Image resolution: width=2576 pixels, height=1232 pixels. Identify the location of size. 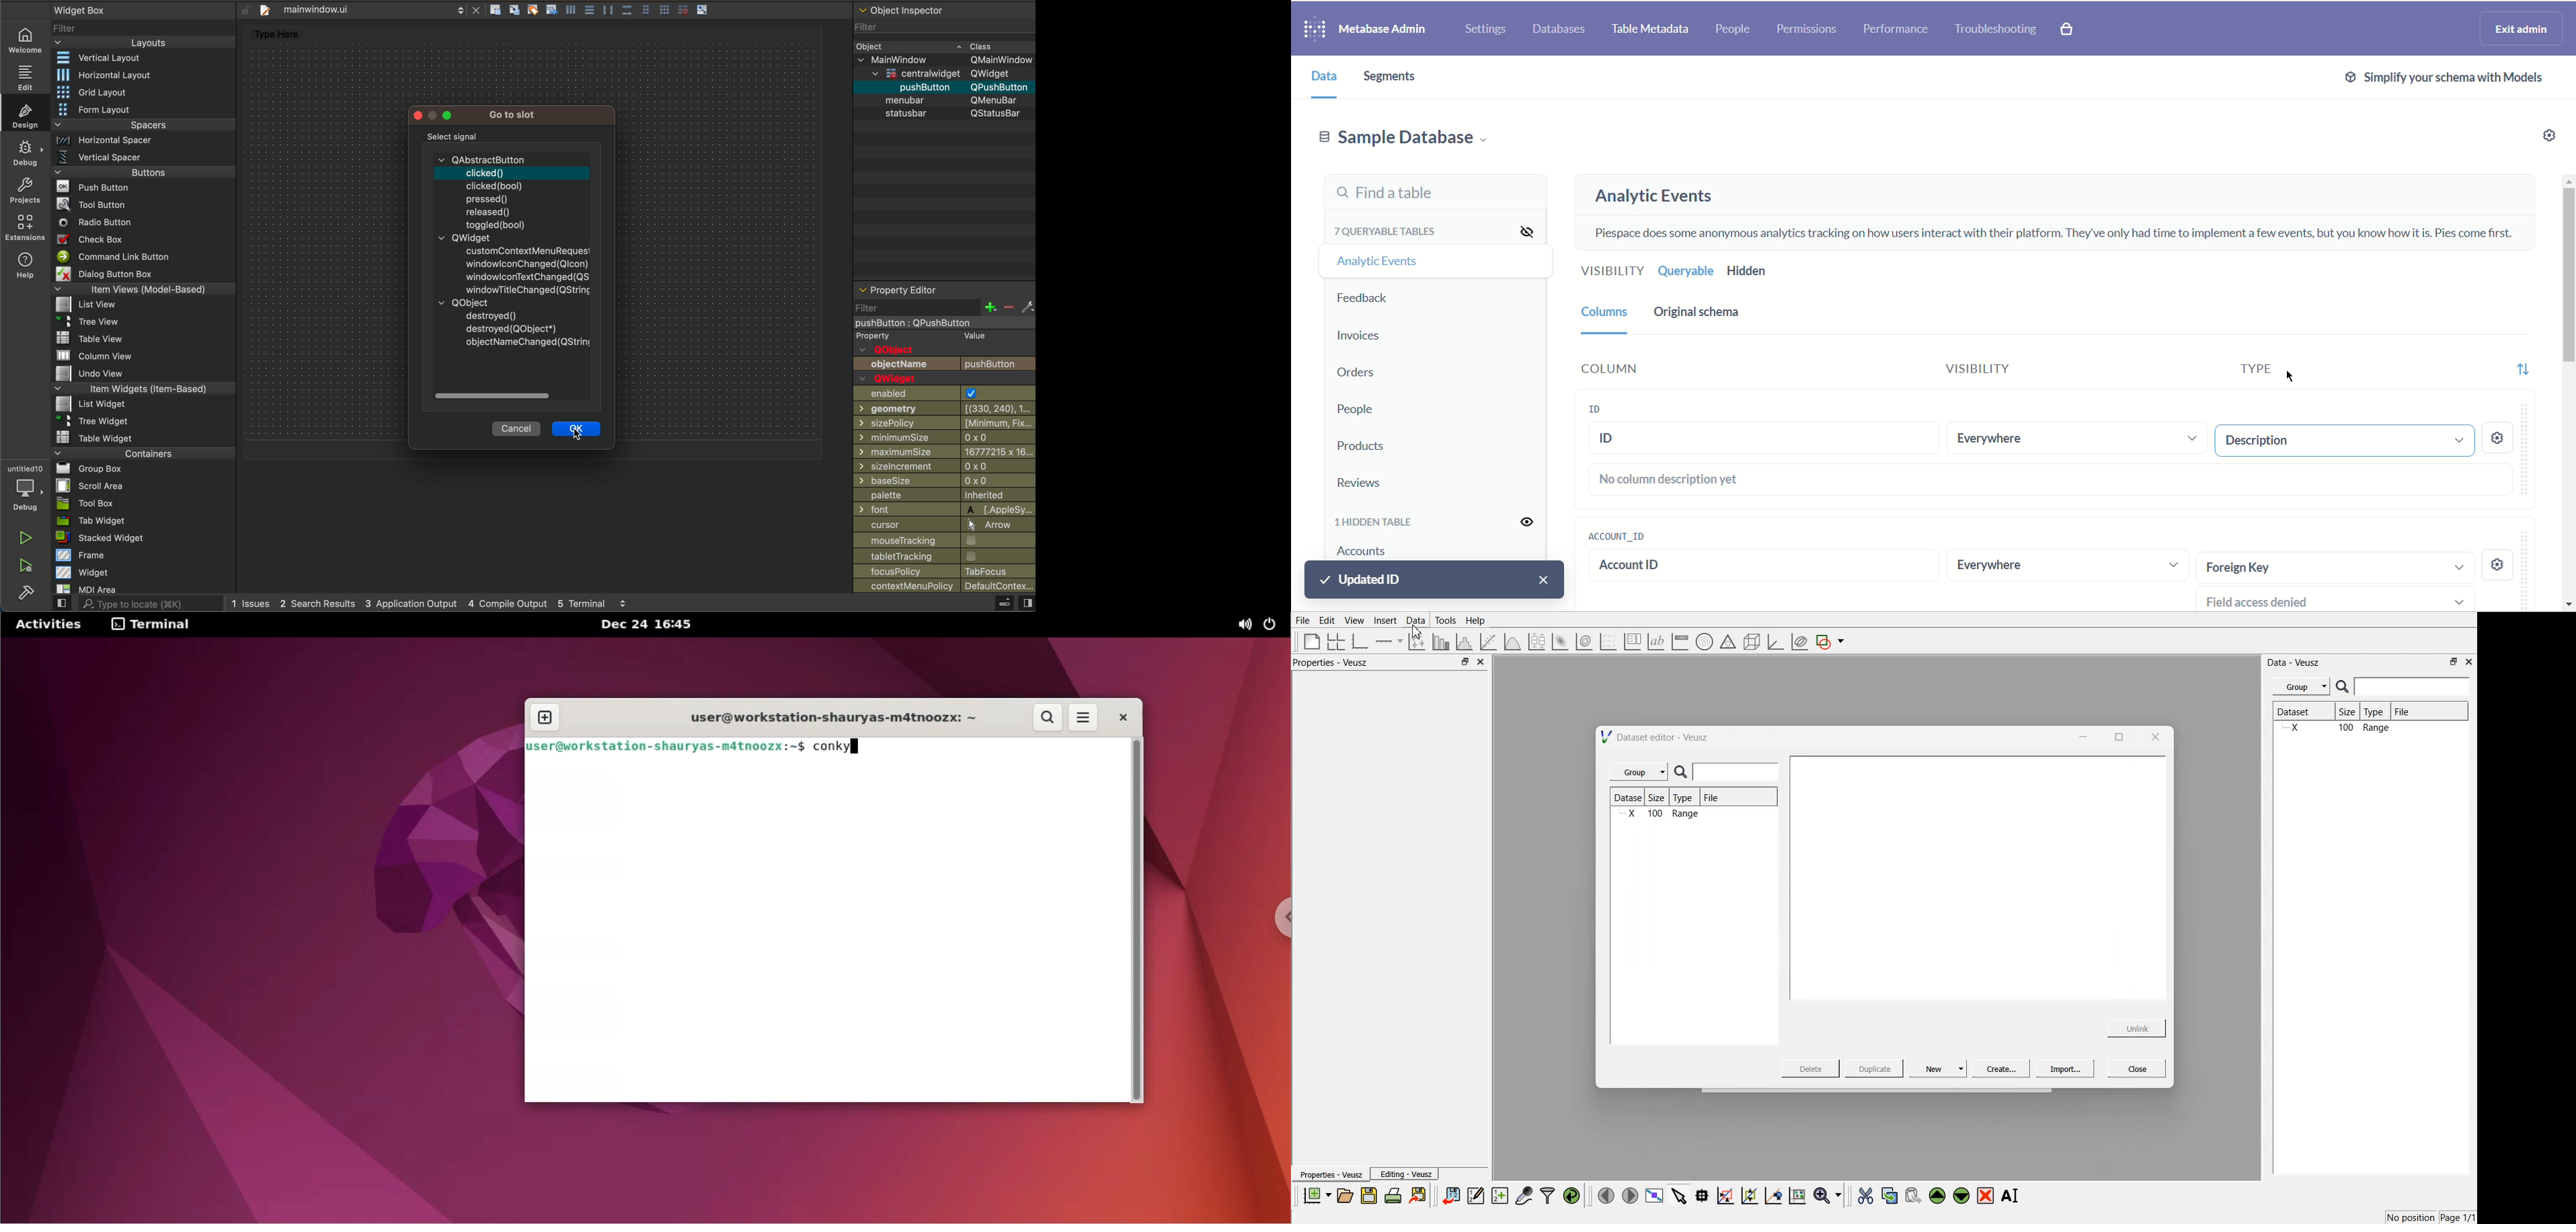
(945, 466).